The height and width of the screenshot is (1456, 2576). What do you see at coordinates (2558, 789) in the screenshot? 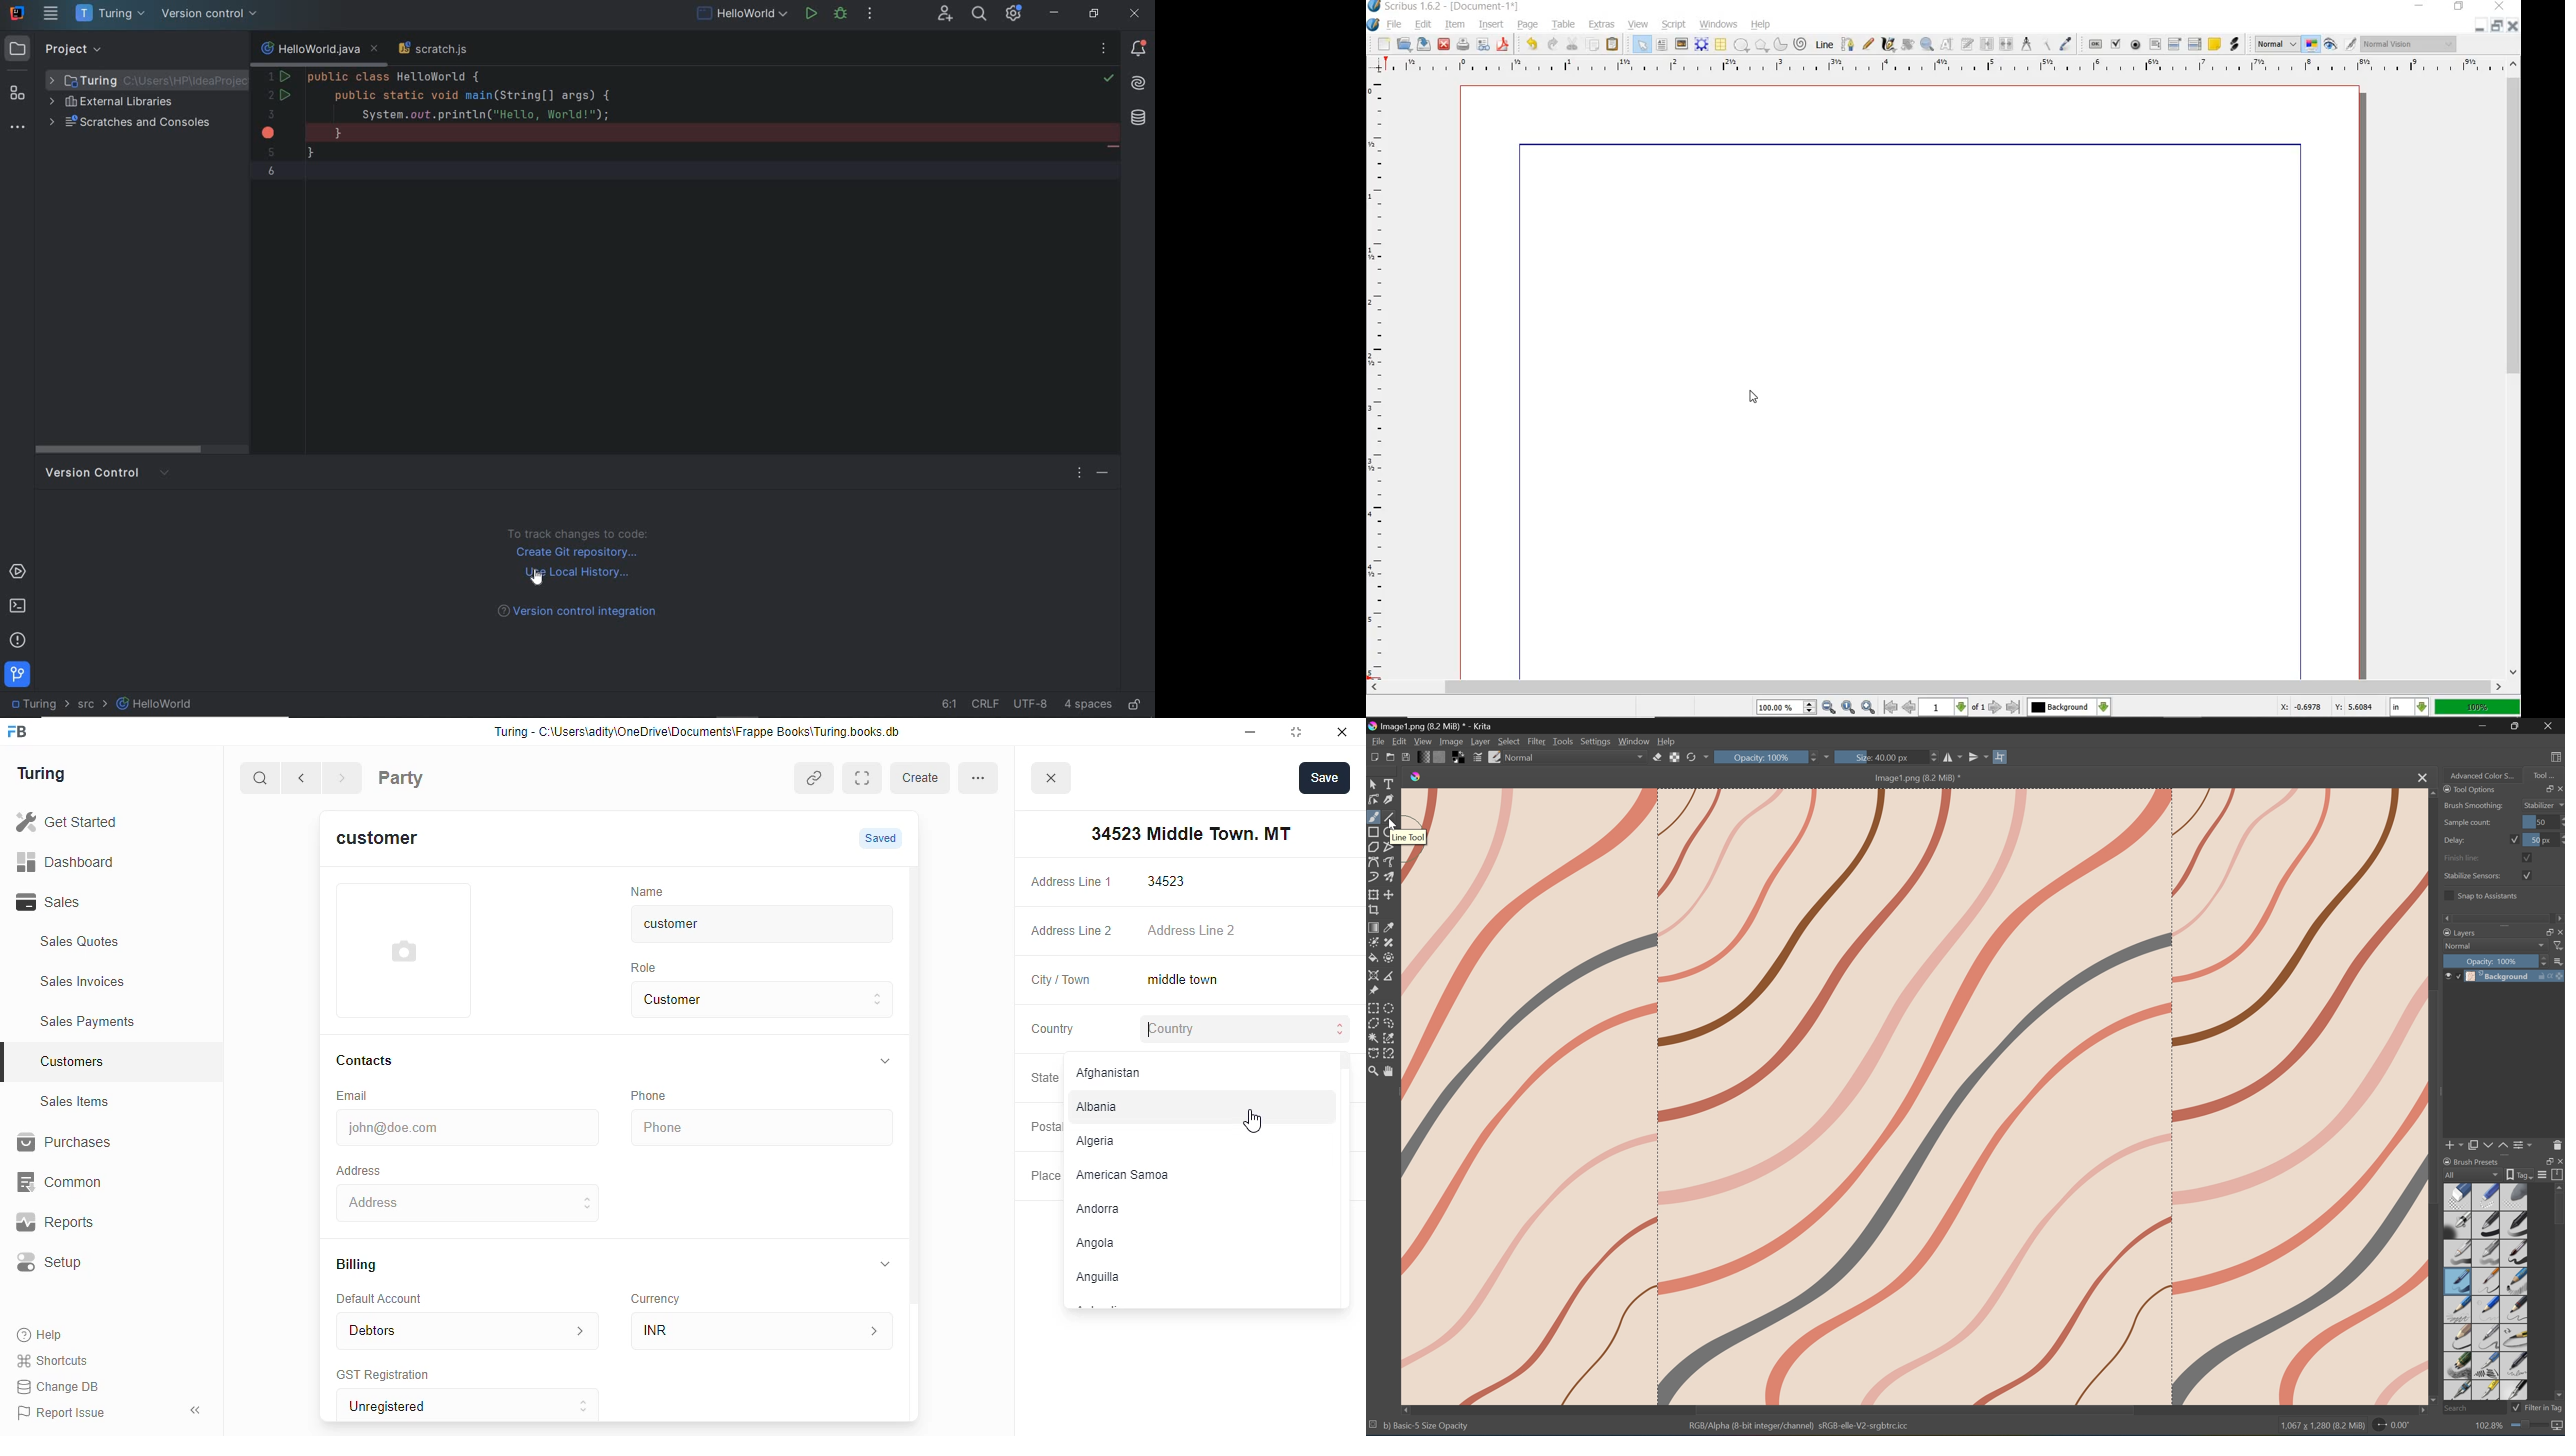
I see `Close` at bounding box center [2558, 789].